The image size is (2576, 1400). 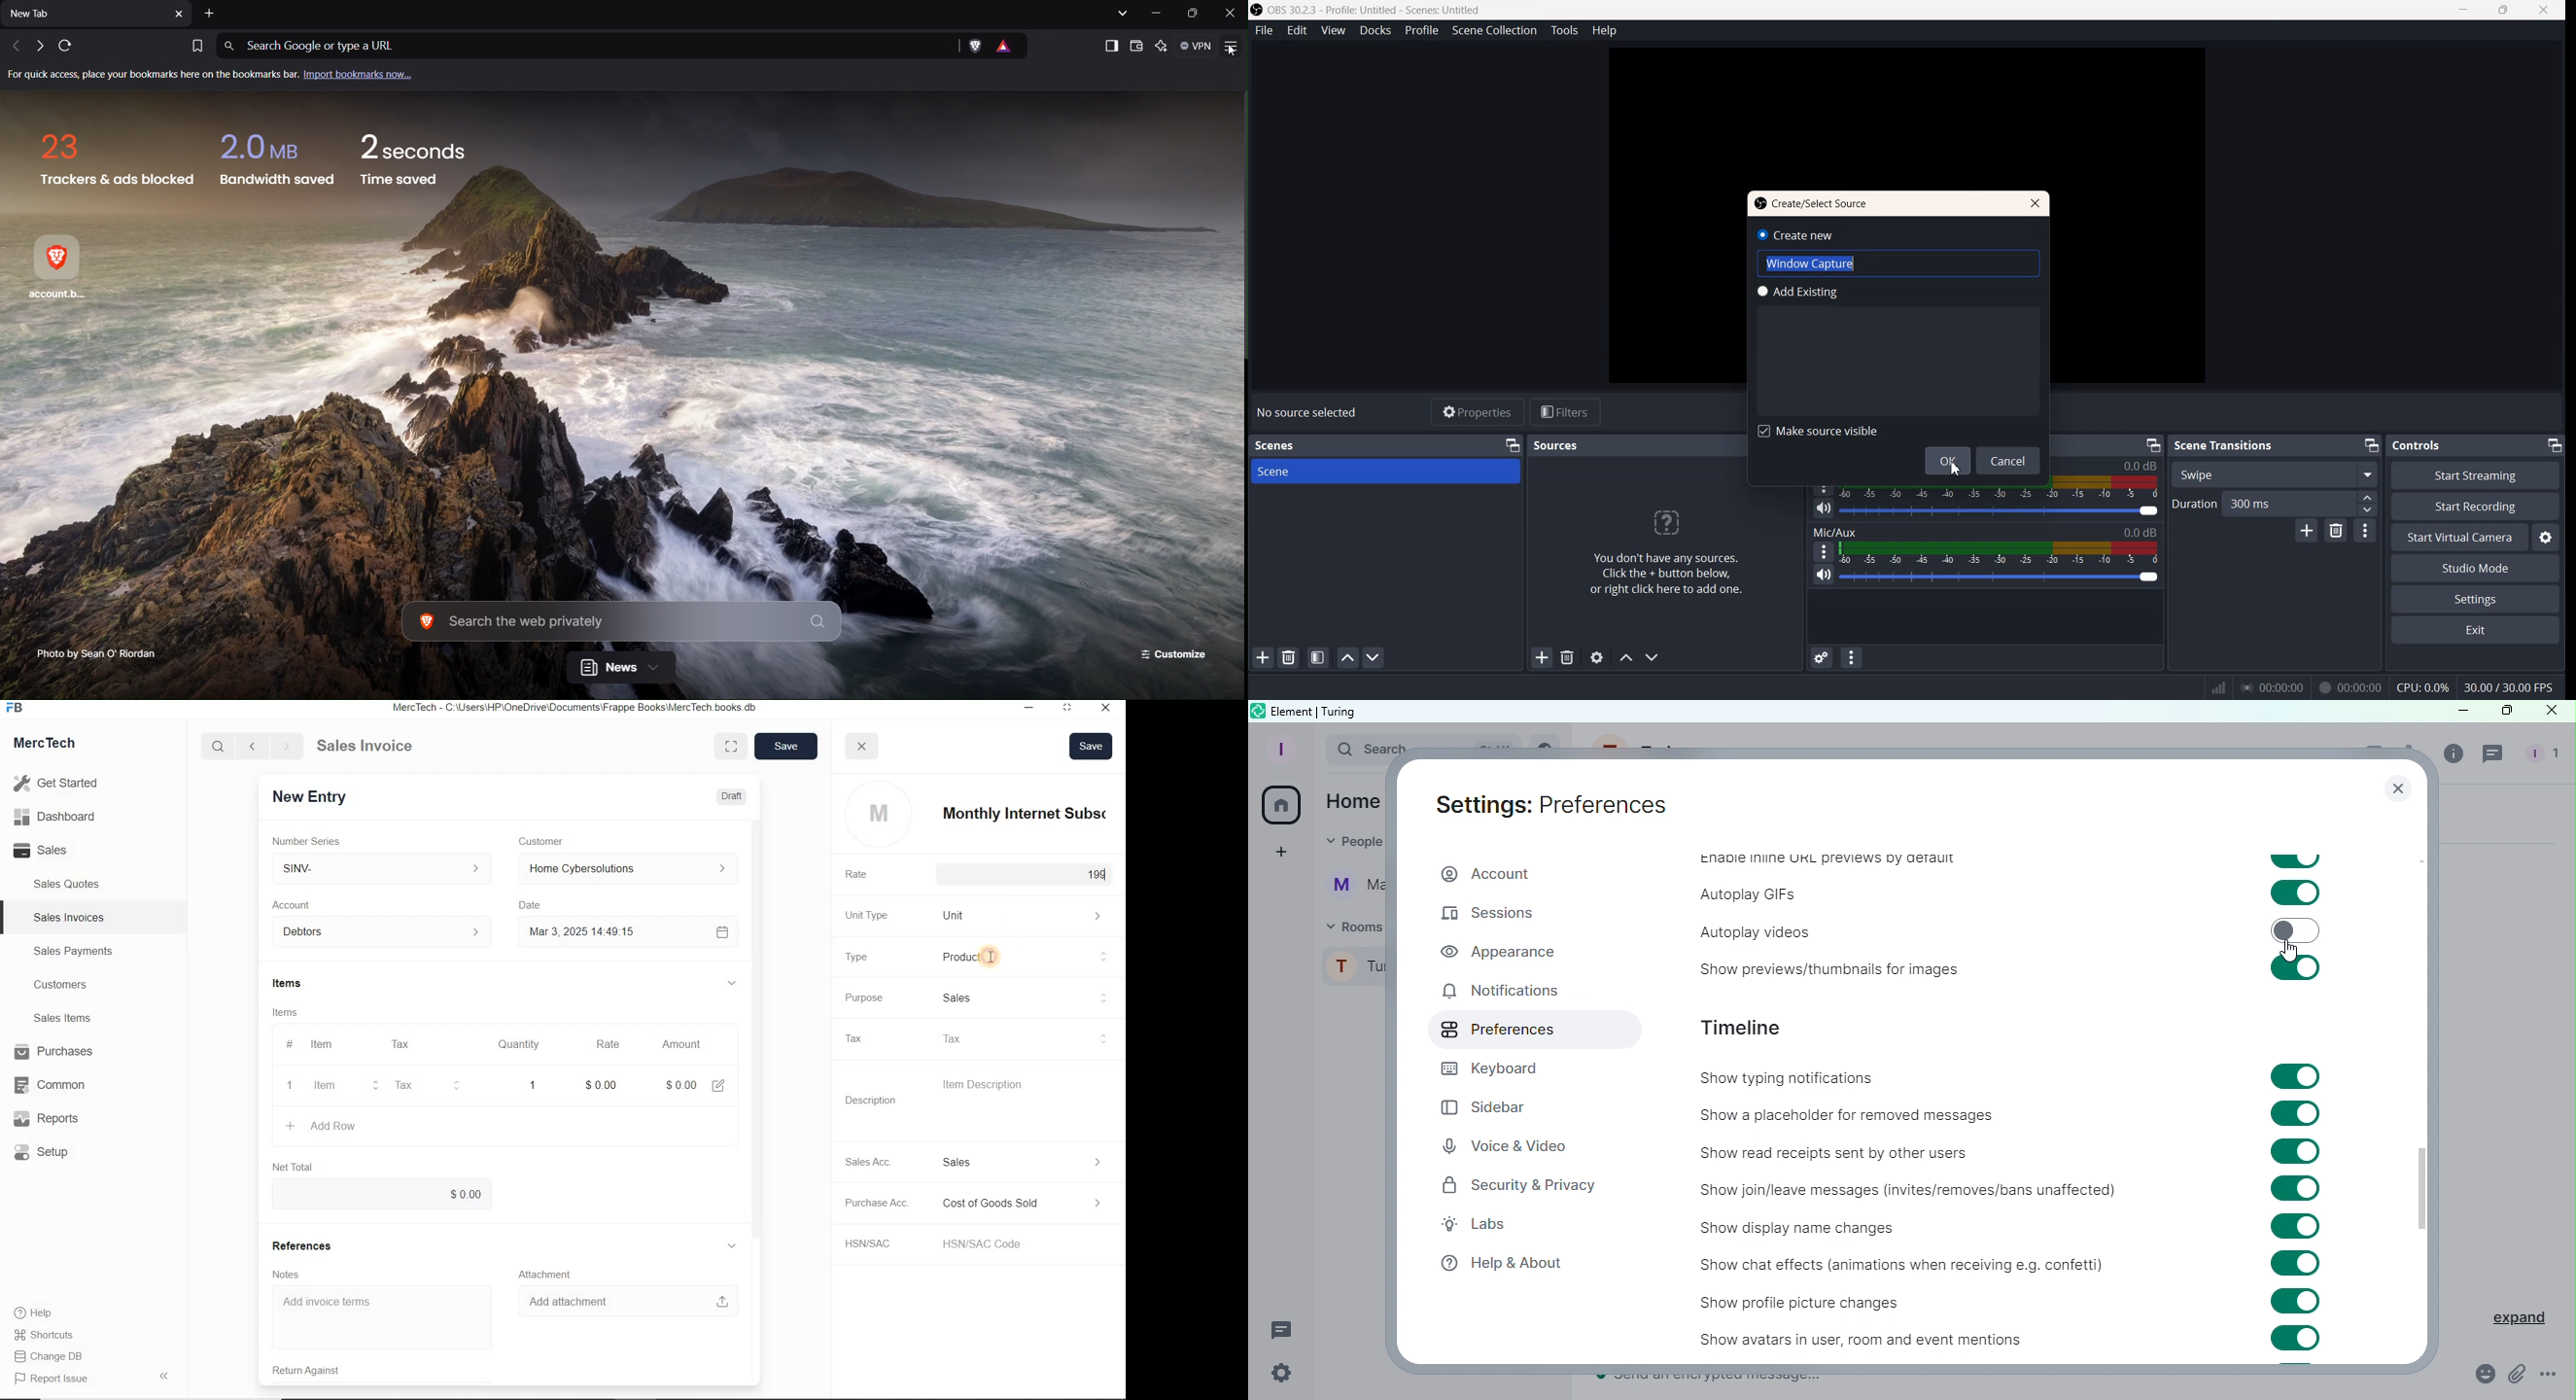 What do you see at coordinates (859, 1038) in the screenshot?
I see `Tax` at bounding box center [859, 1038].